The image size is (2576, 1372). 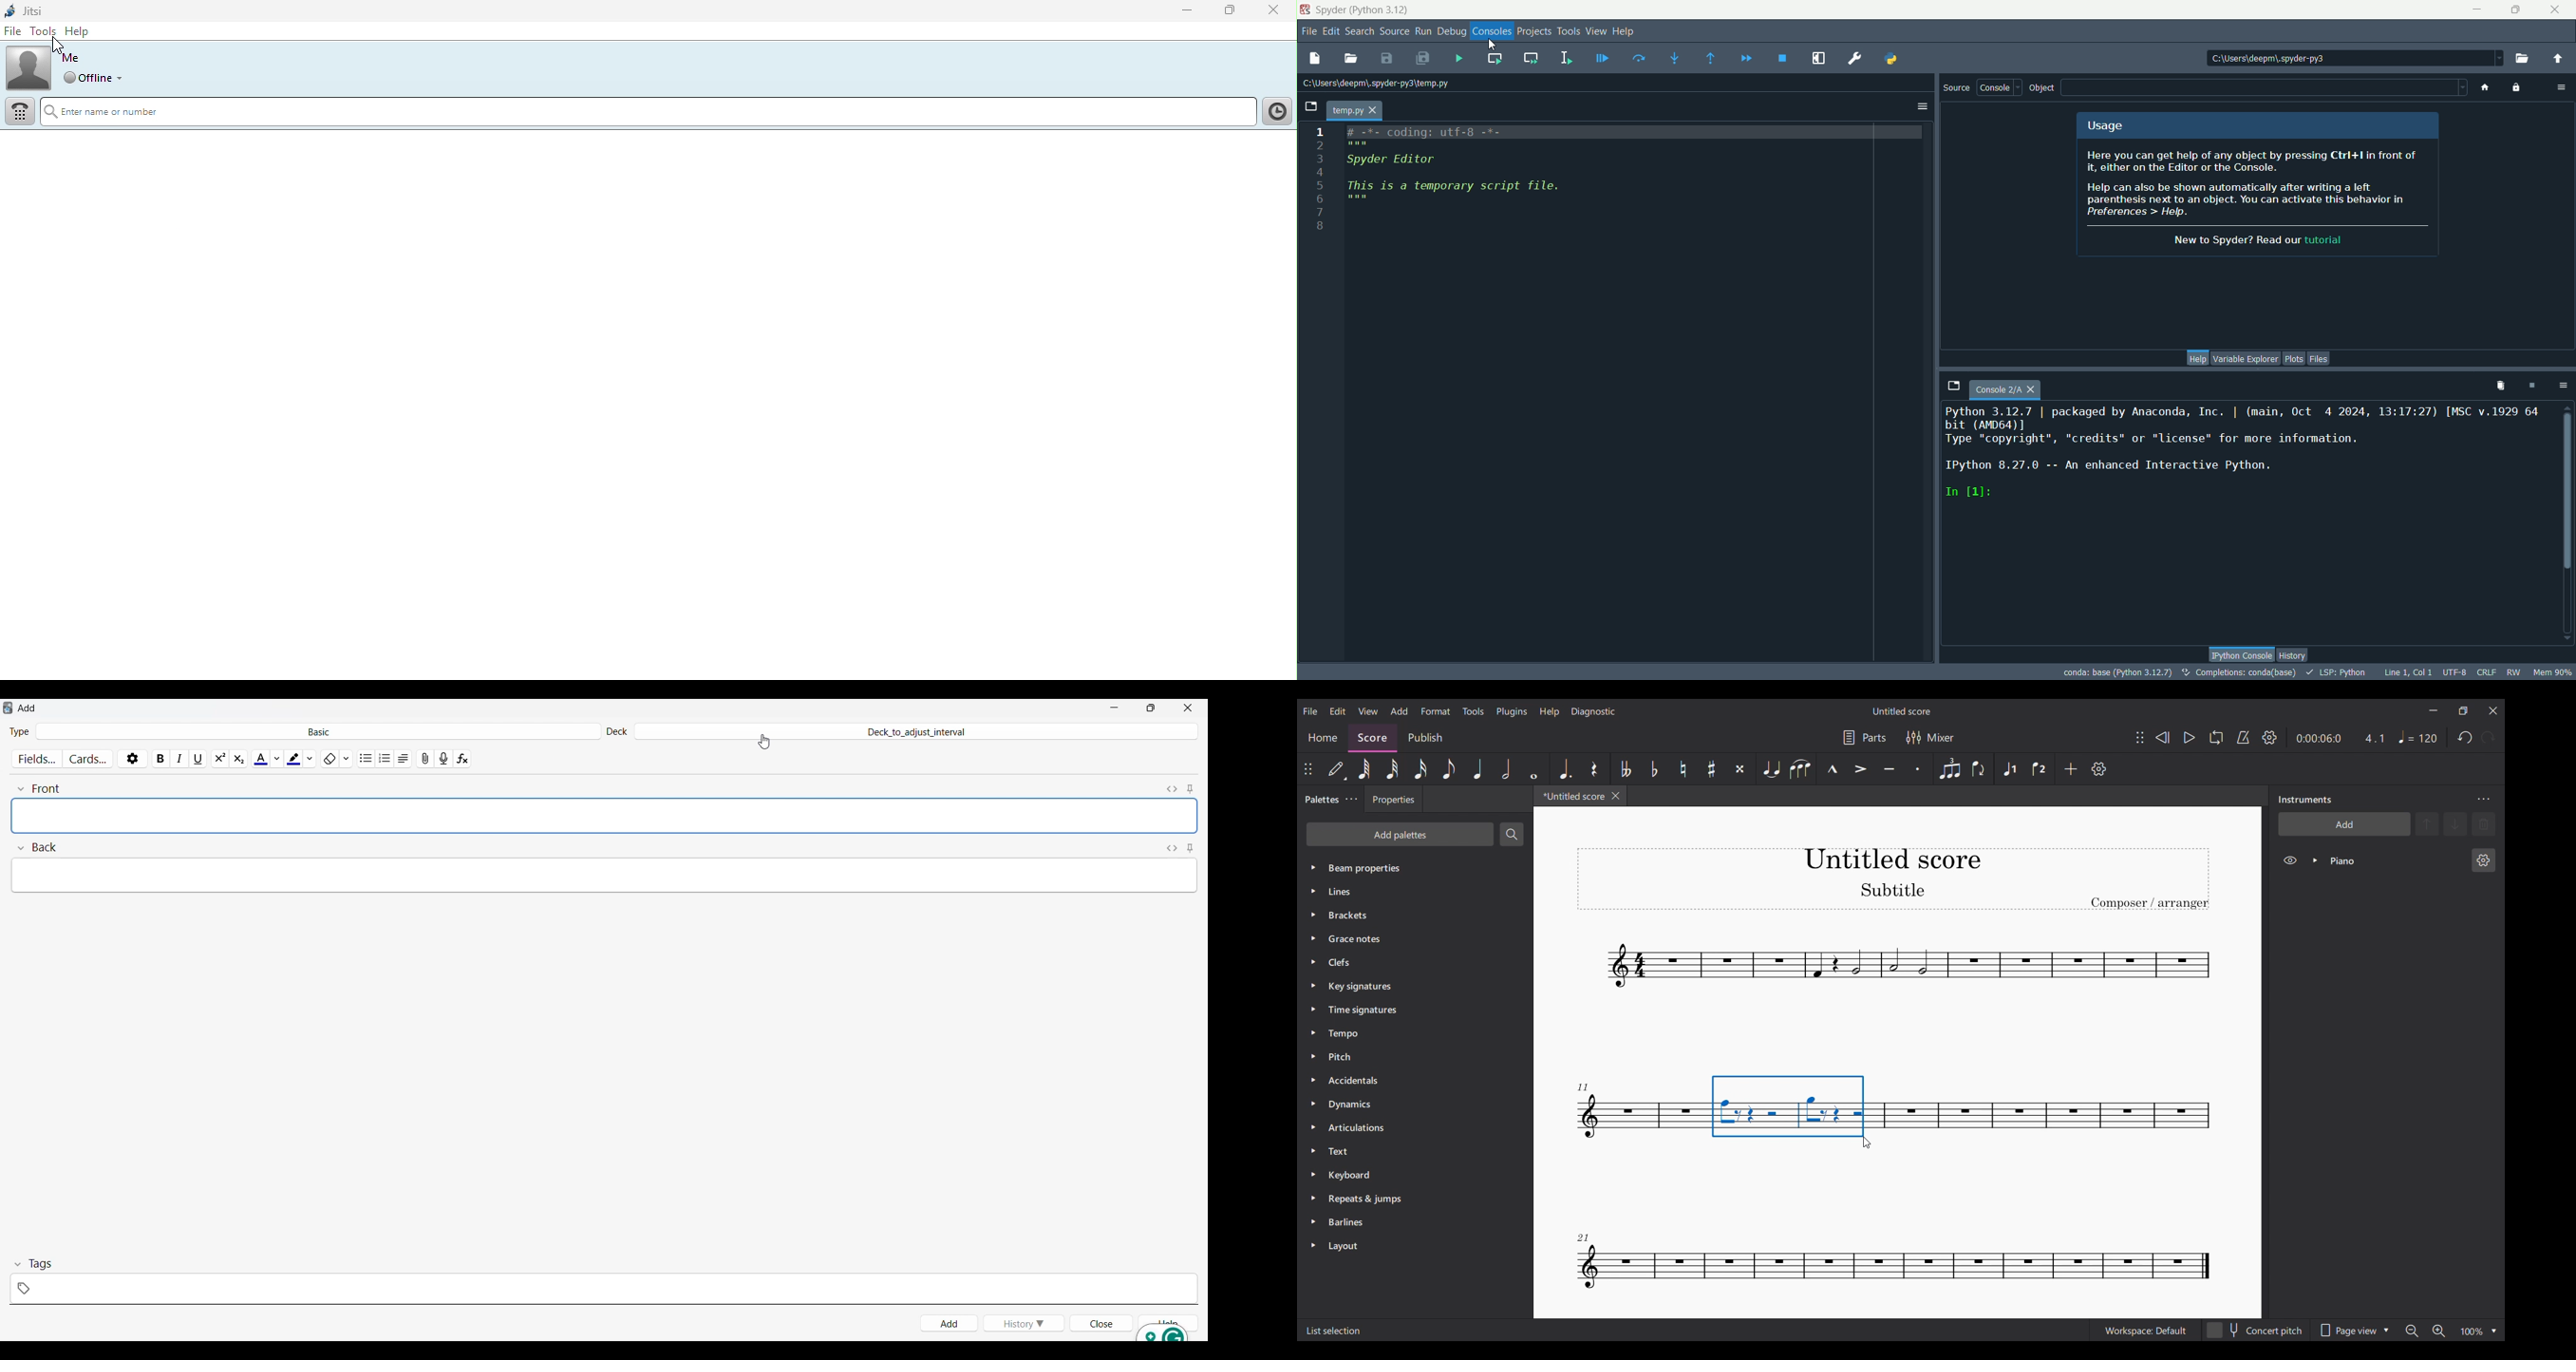 What do you see at coordinates (2409, 671) in the screenshot?
I see `line, col` at bounding box center [2409, 671].